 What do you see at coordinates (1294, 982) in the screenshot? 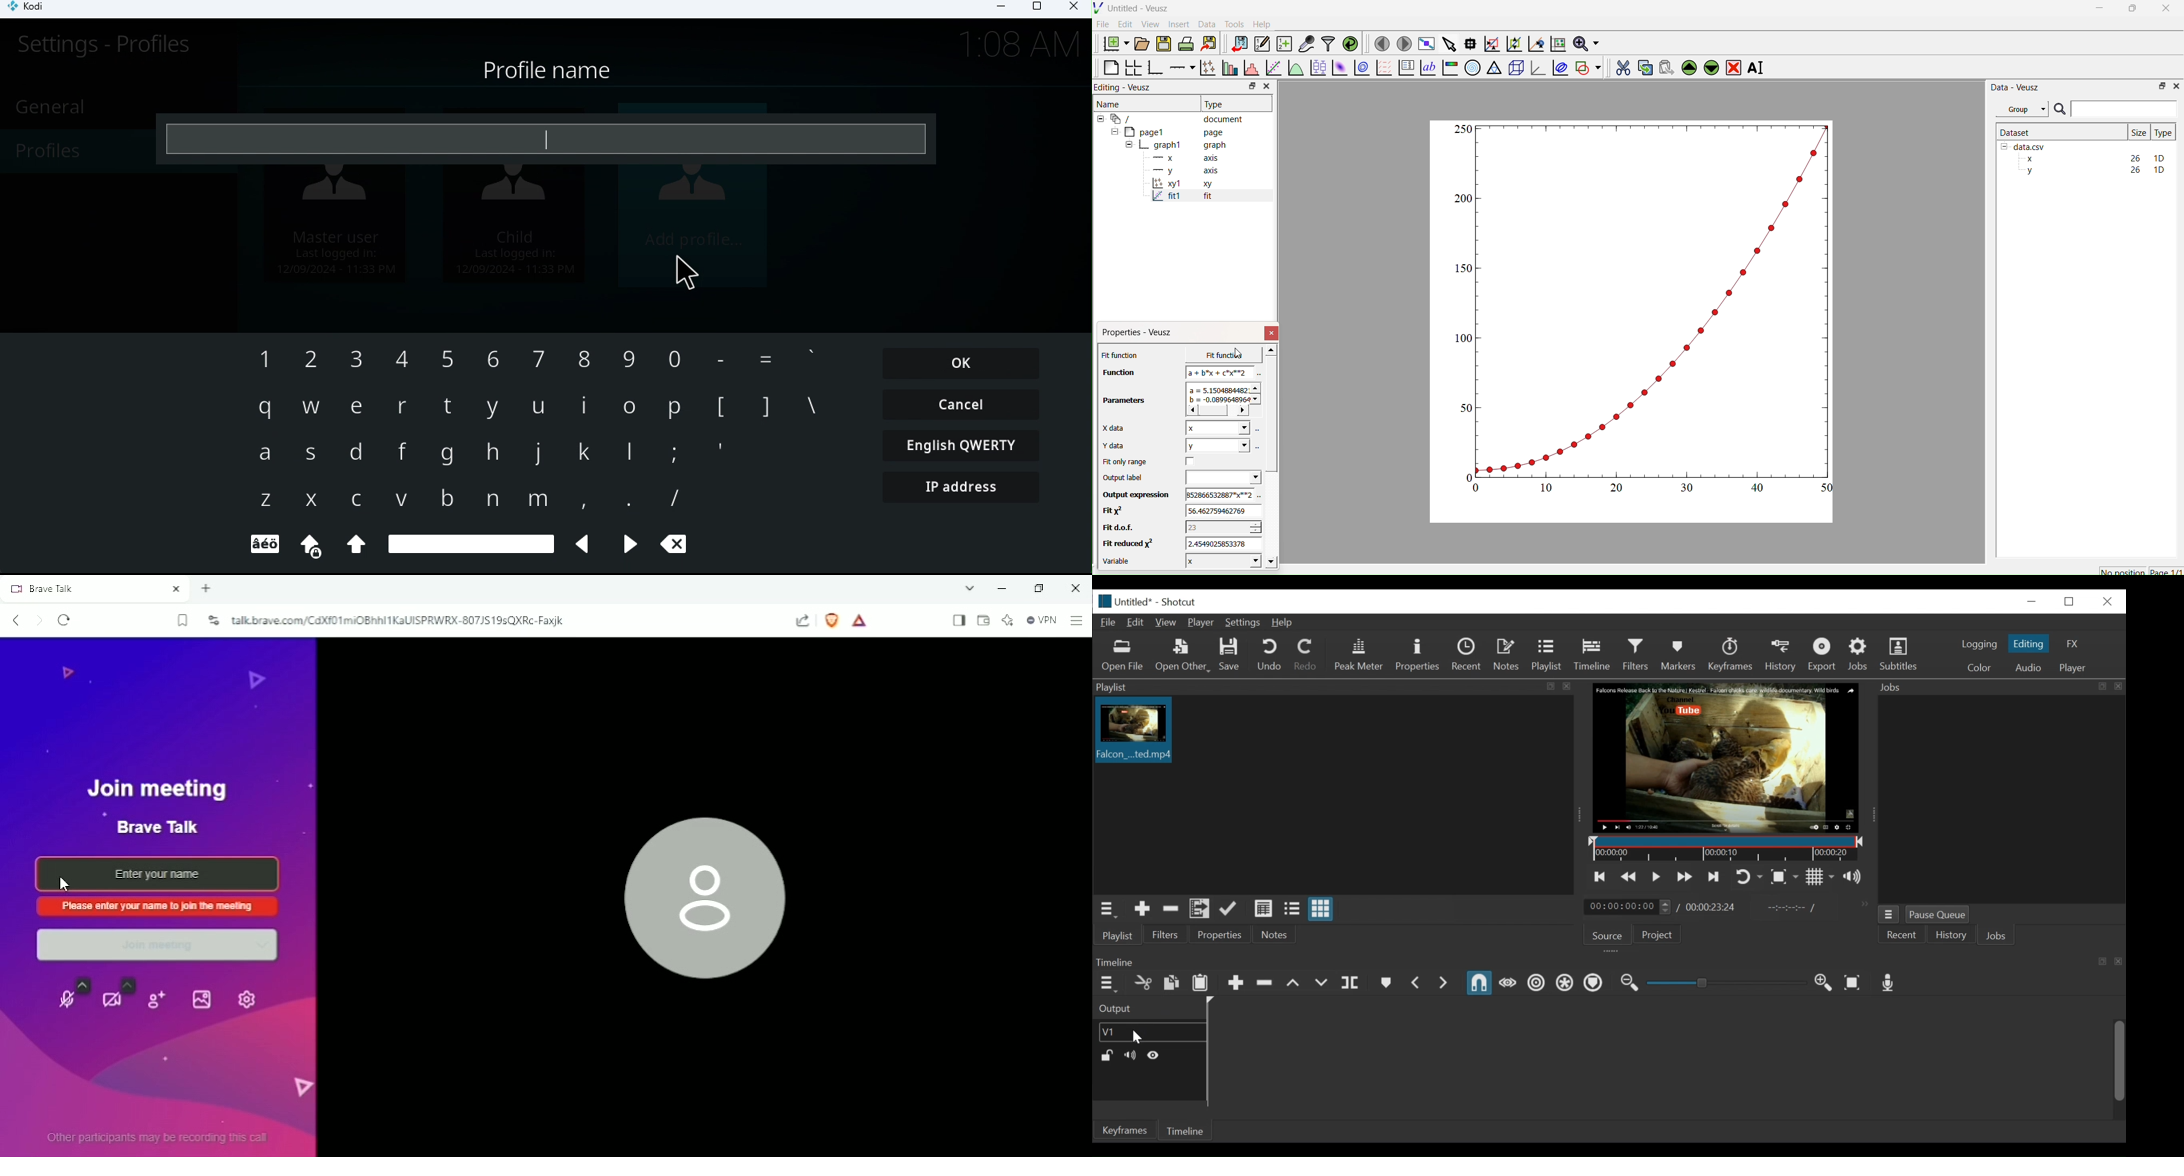
I see `Lift` at bounding box center [1294, 982].